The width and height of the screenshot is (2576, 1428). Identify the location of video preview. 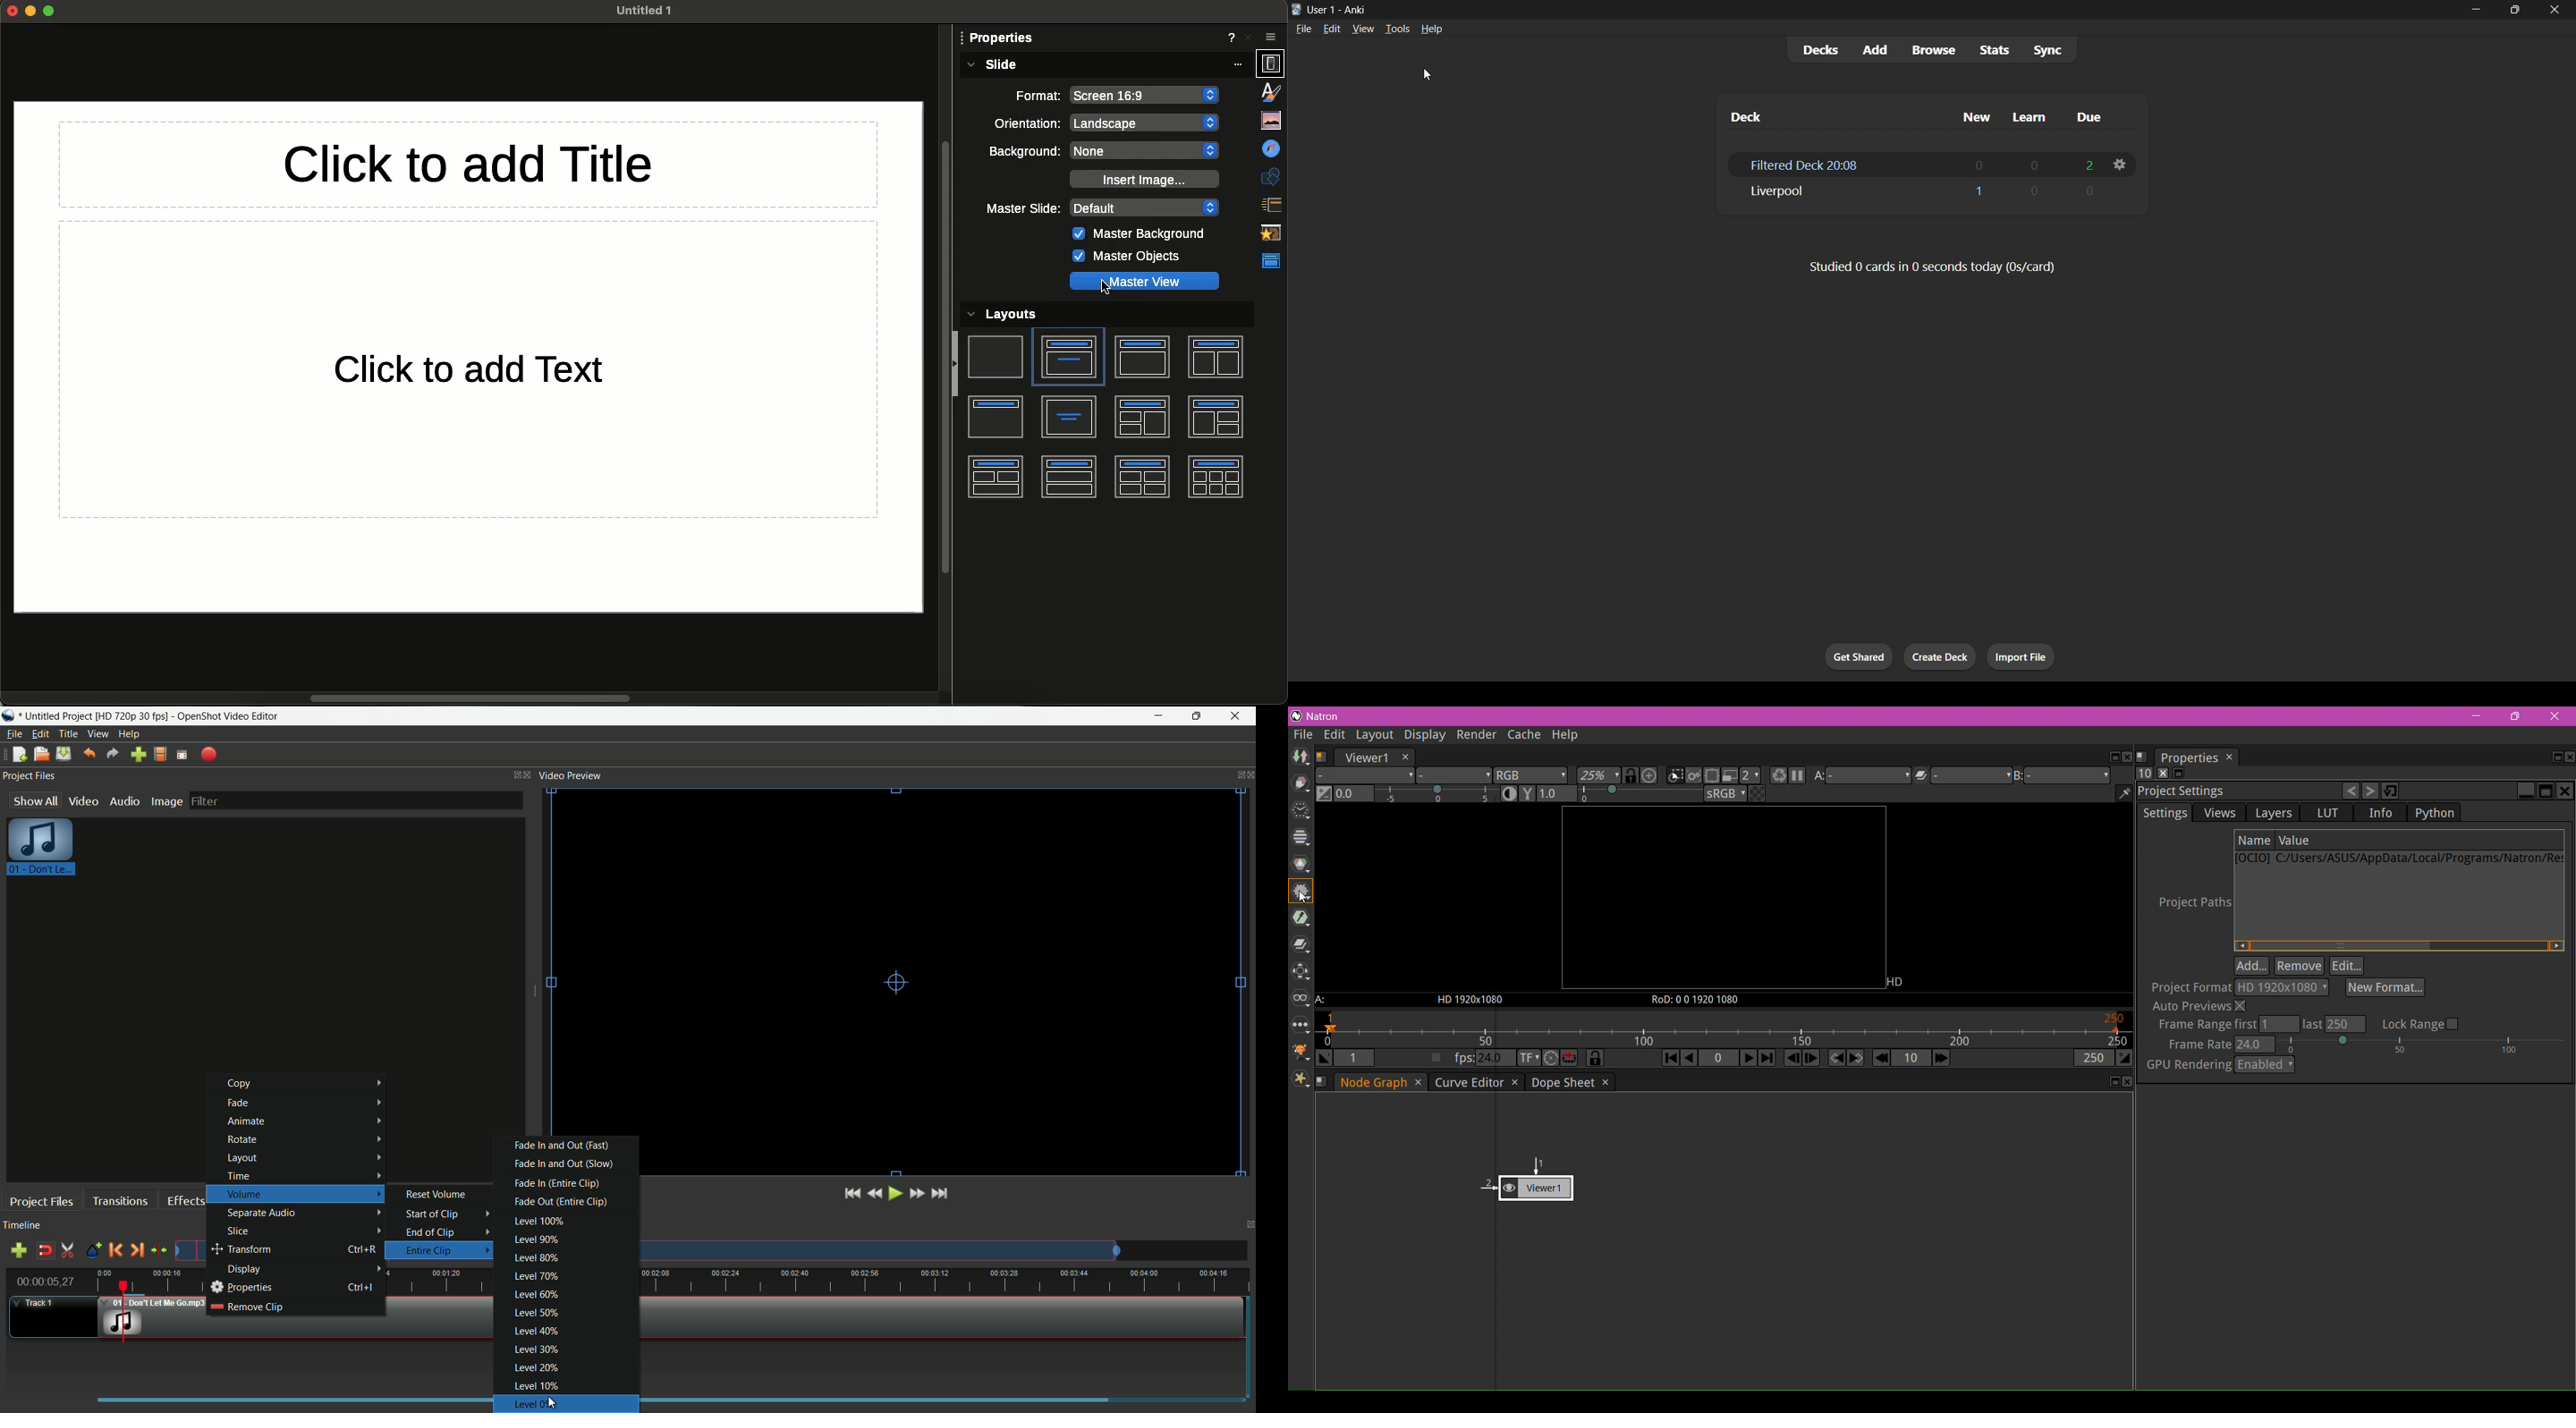
(898, 961).